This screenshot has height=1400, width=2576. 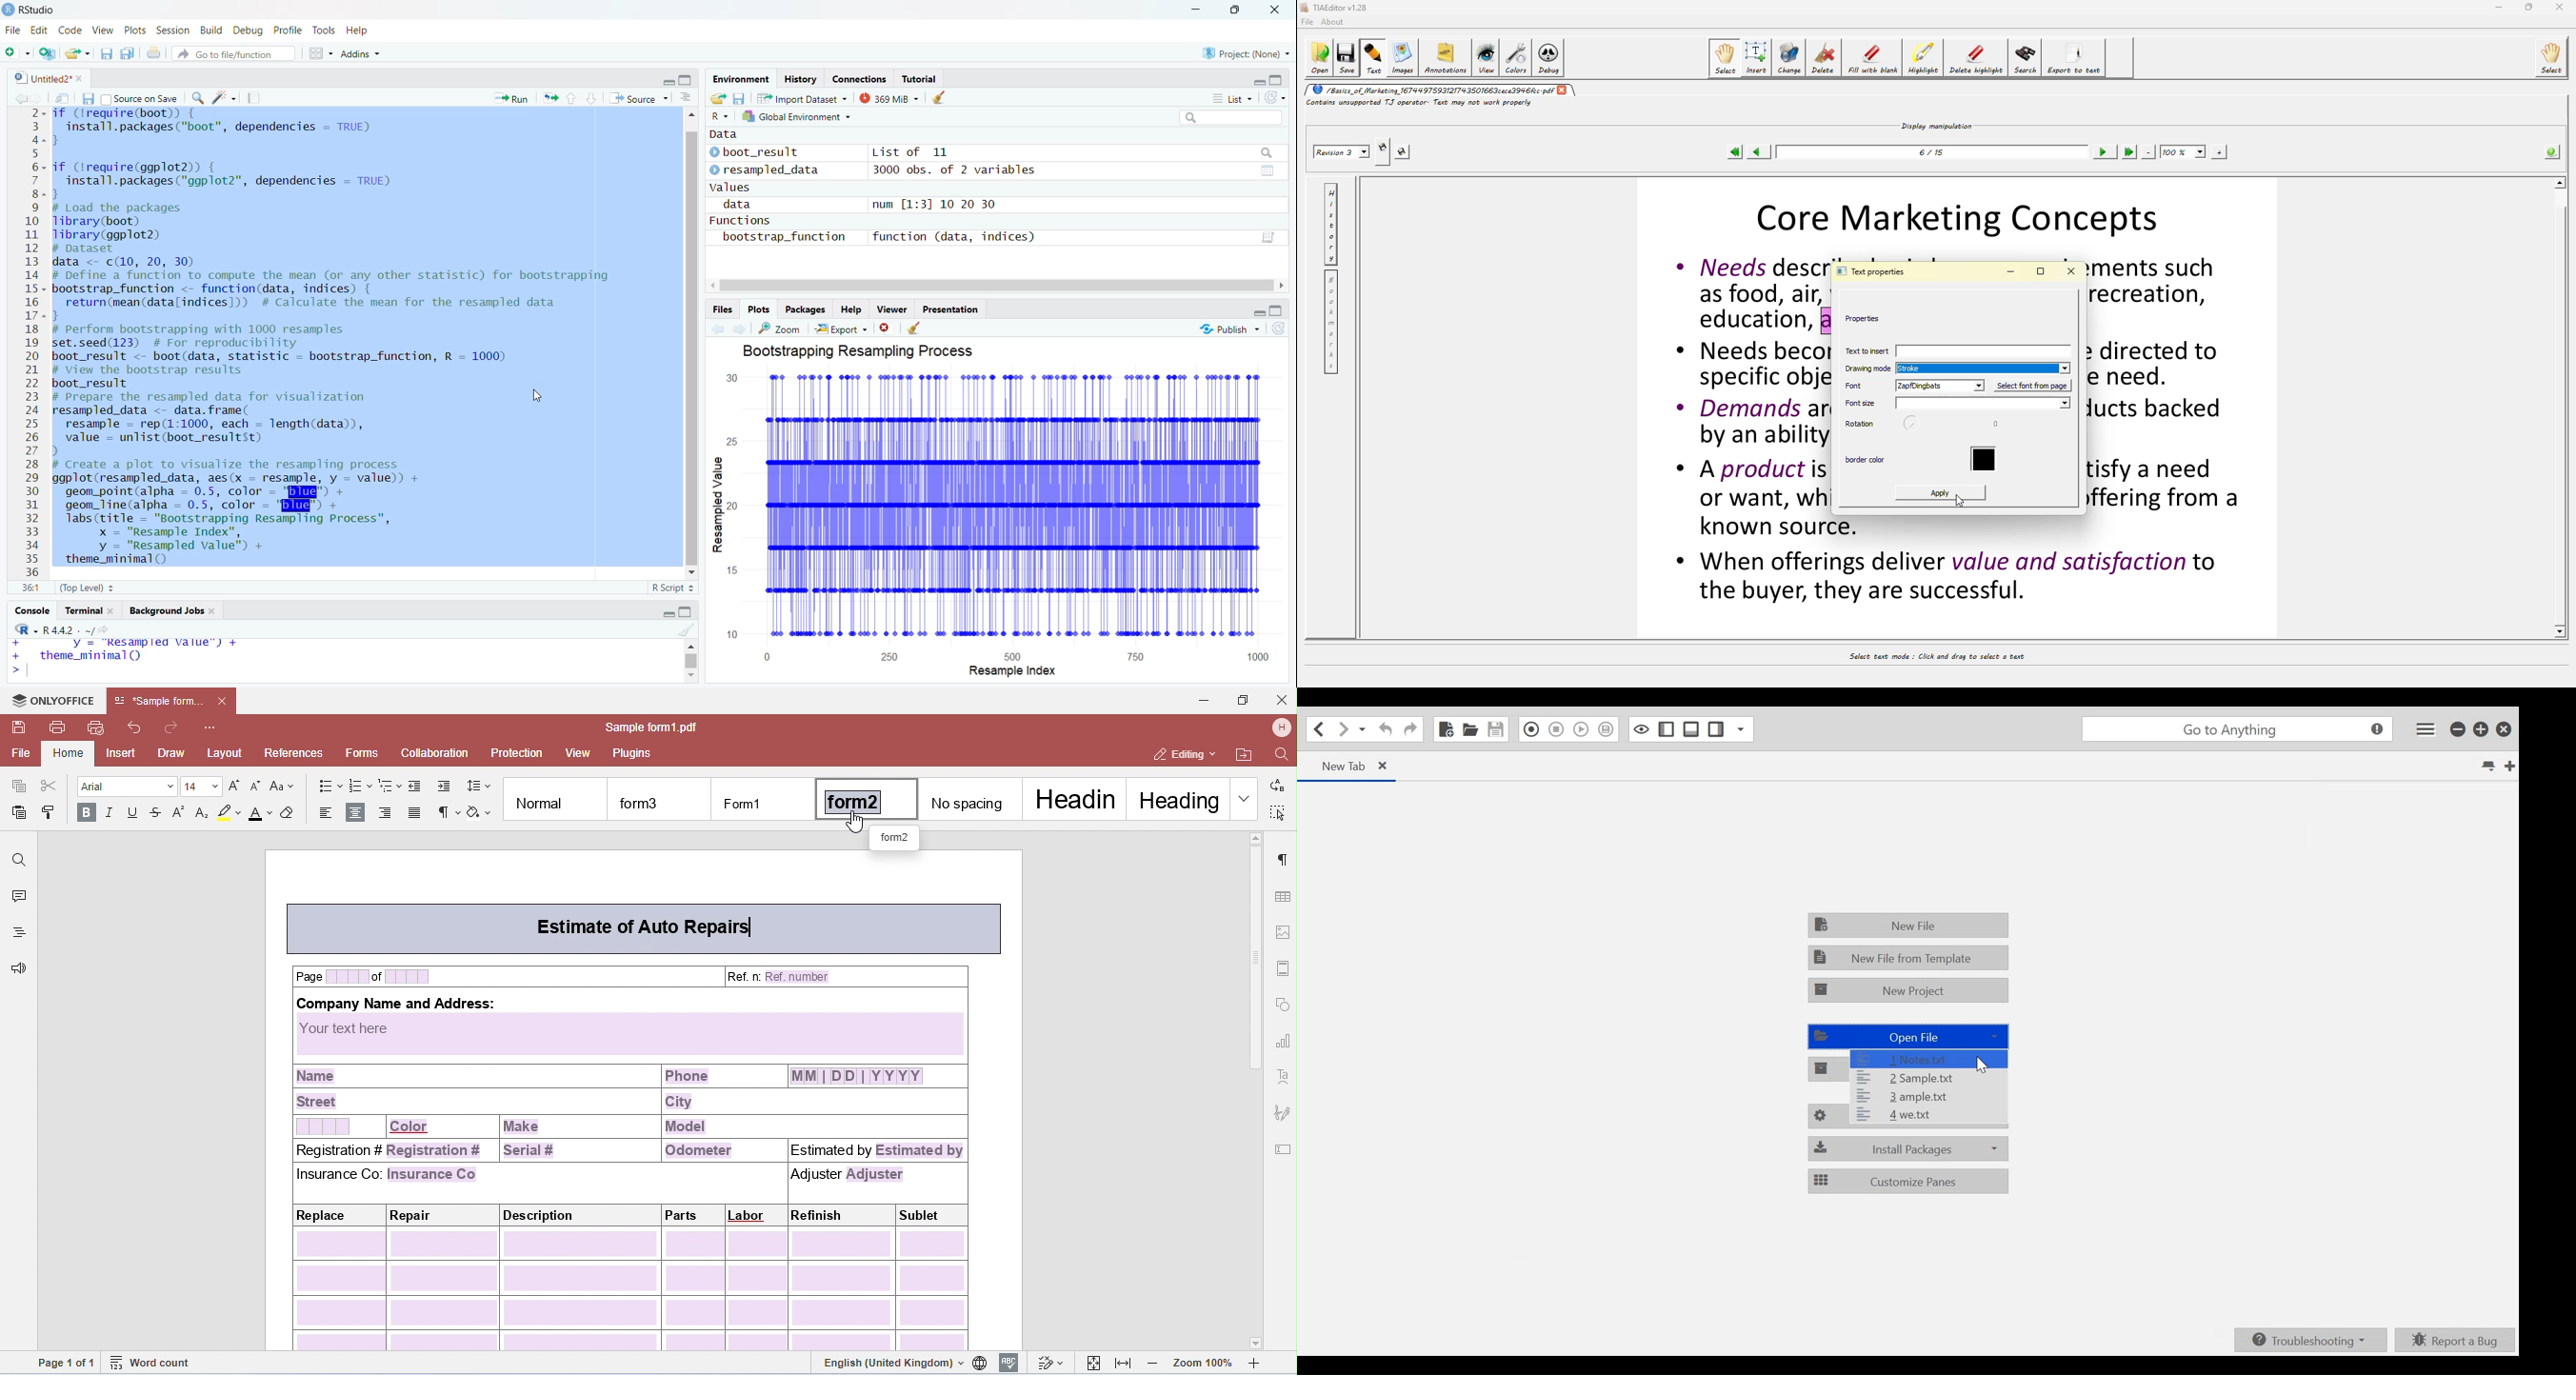 What do you see at coordinates (143, 98) in the screenshot?
I see `source on save` at bounding box center [143, 98].